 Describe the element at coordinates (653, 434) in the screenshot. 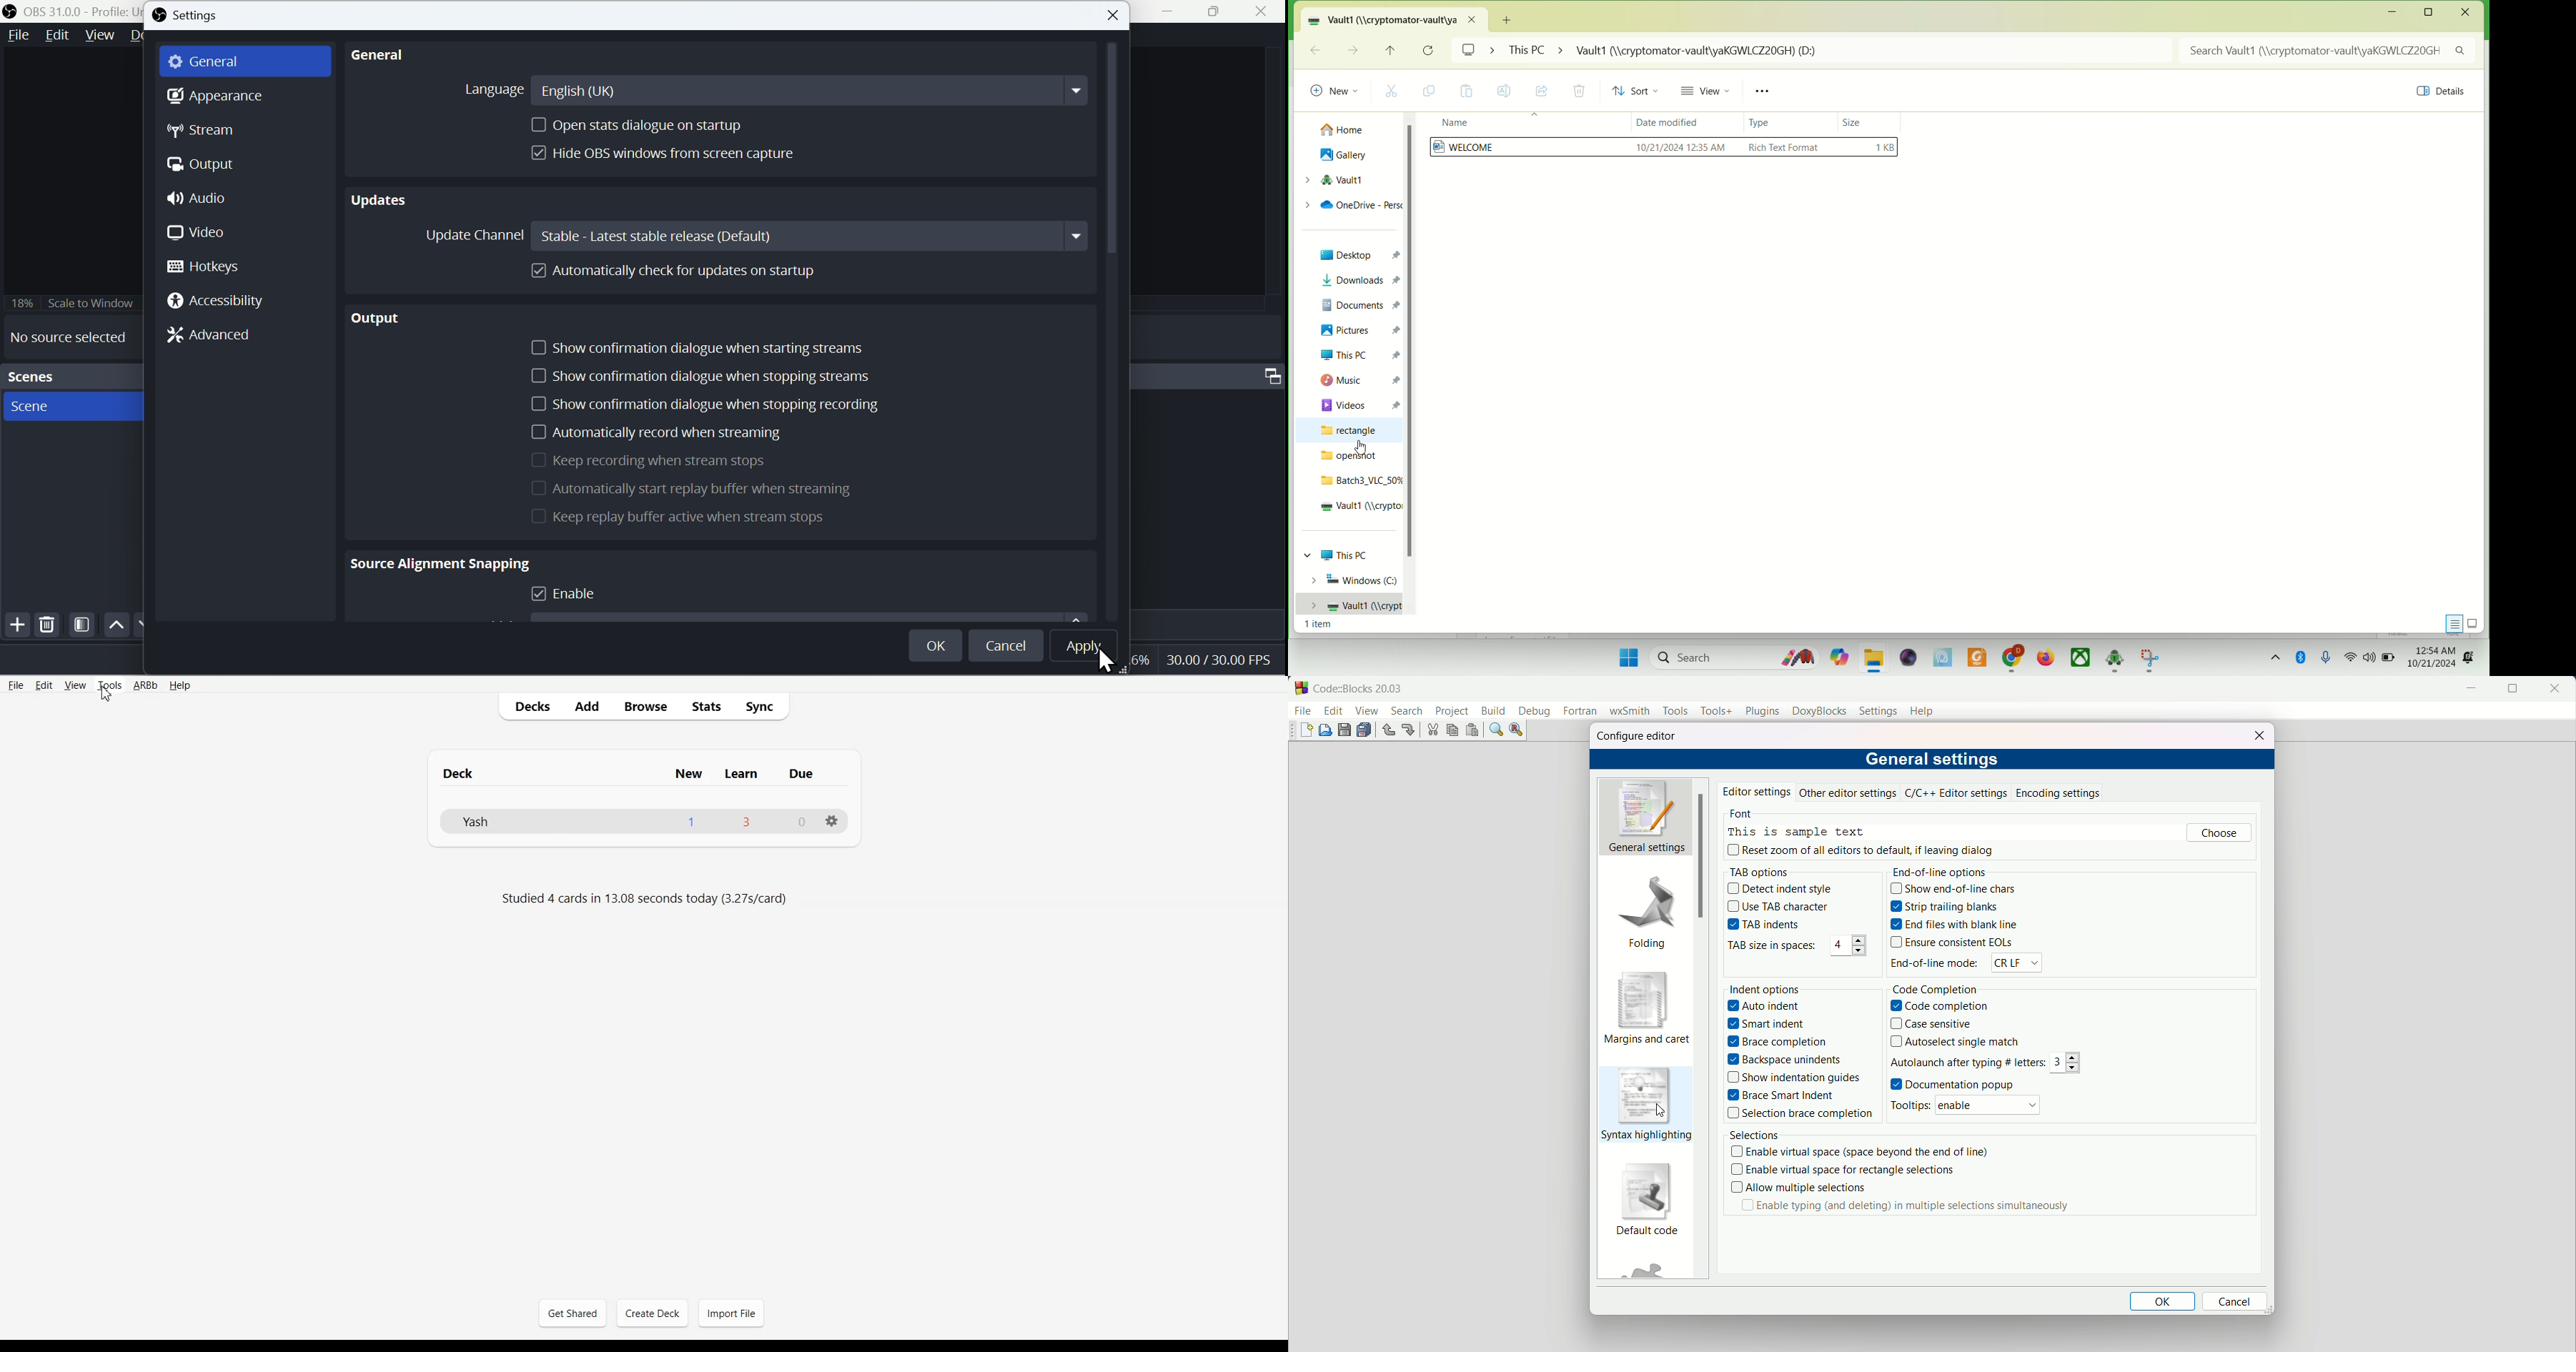

I see `Automatically record when is streaming` at that location.